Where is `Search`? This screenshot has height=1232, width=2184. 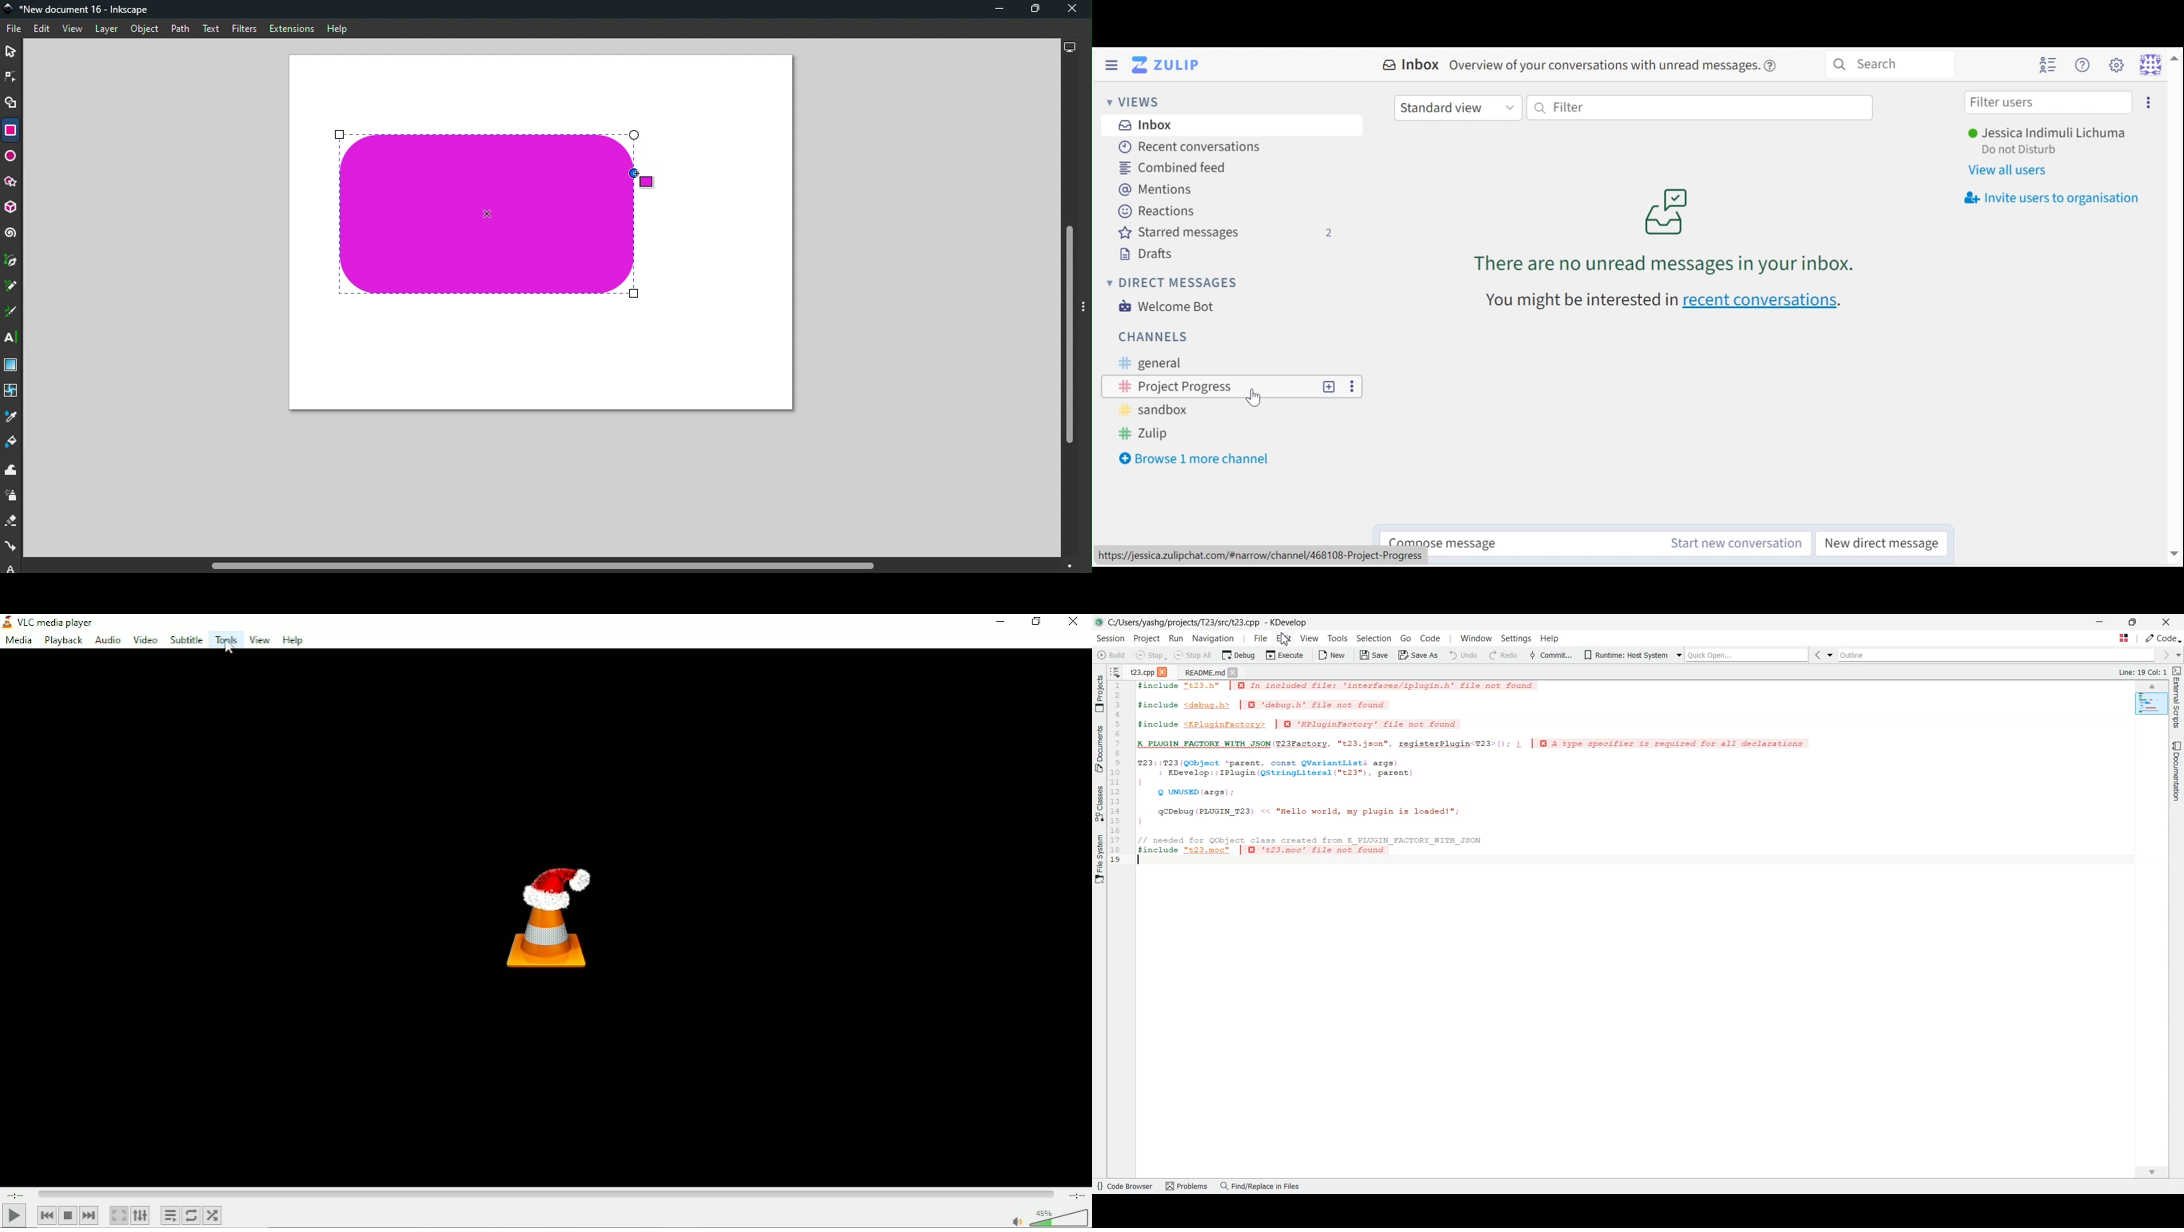
Search is located at coordinates (1898, 61).